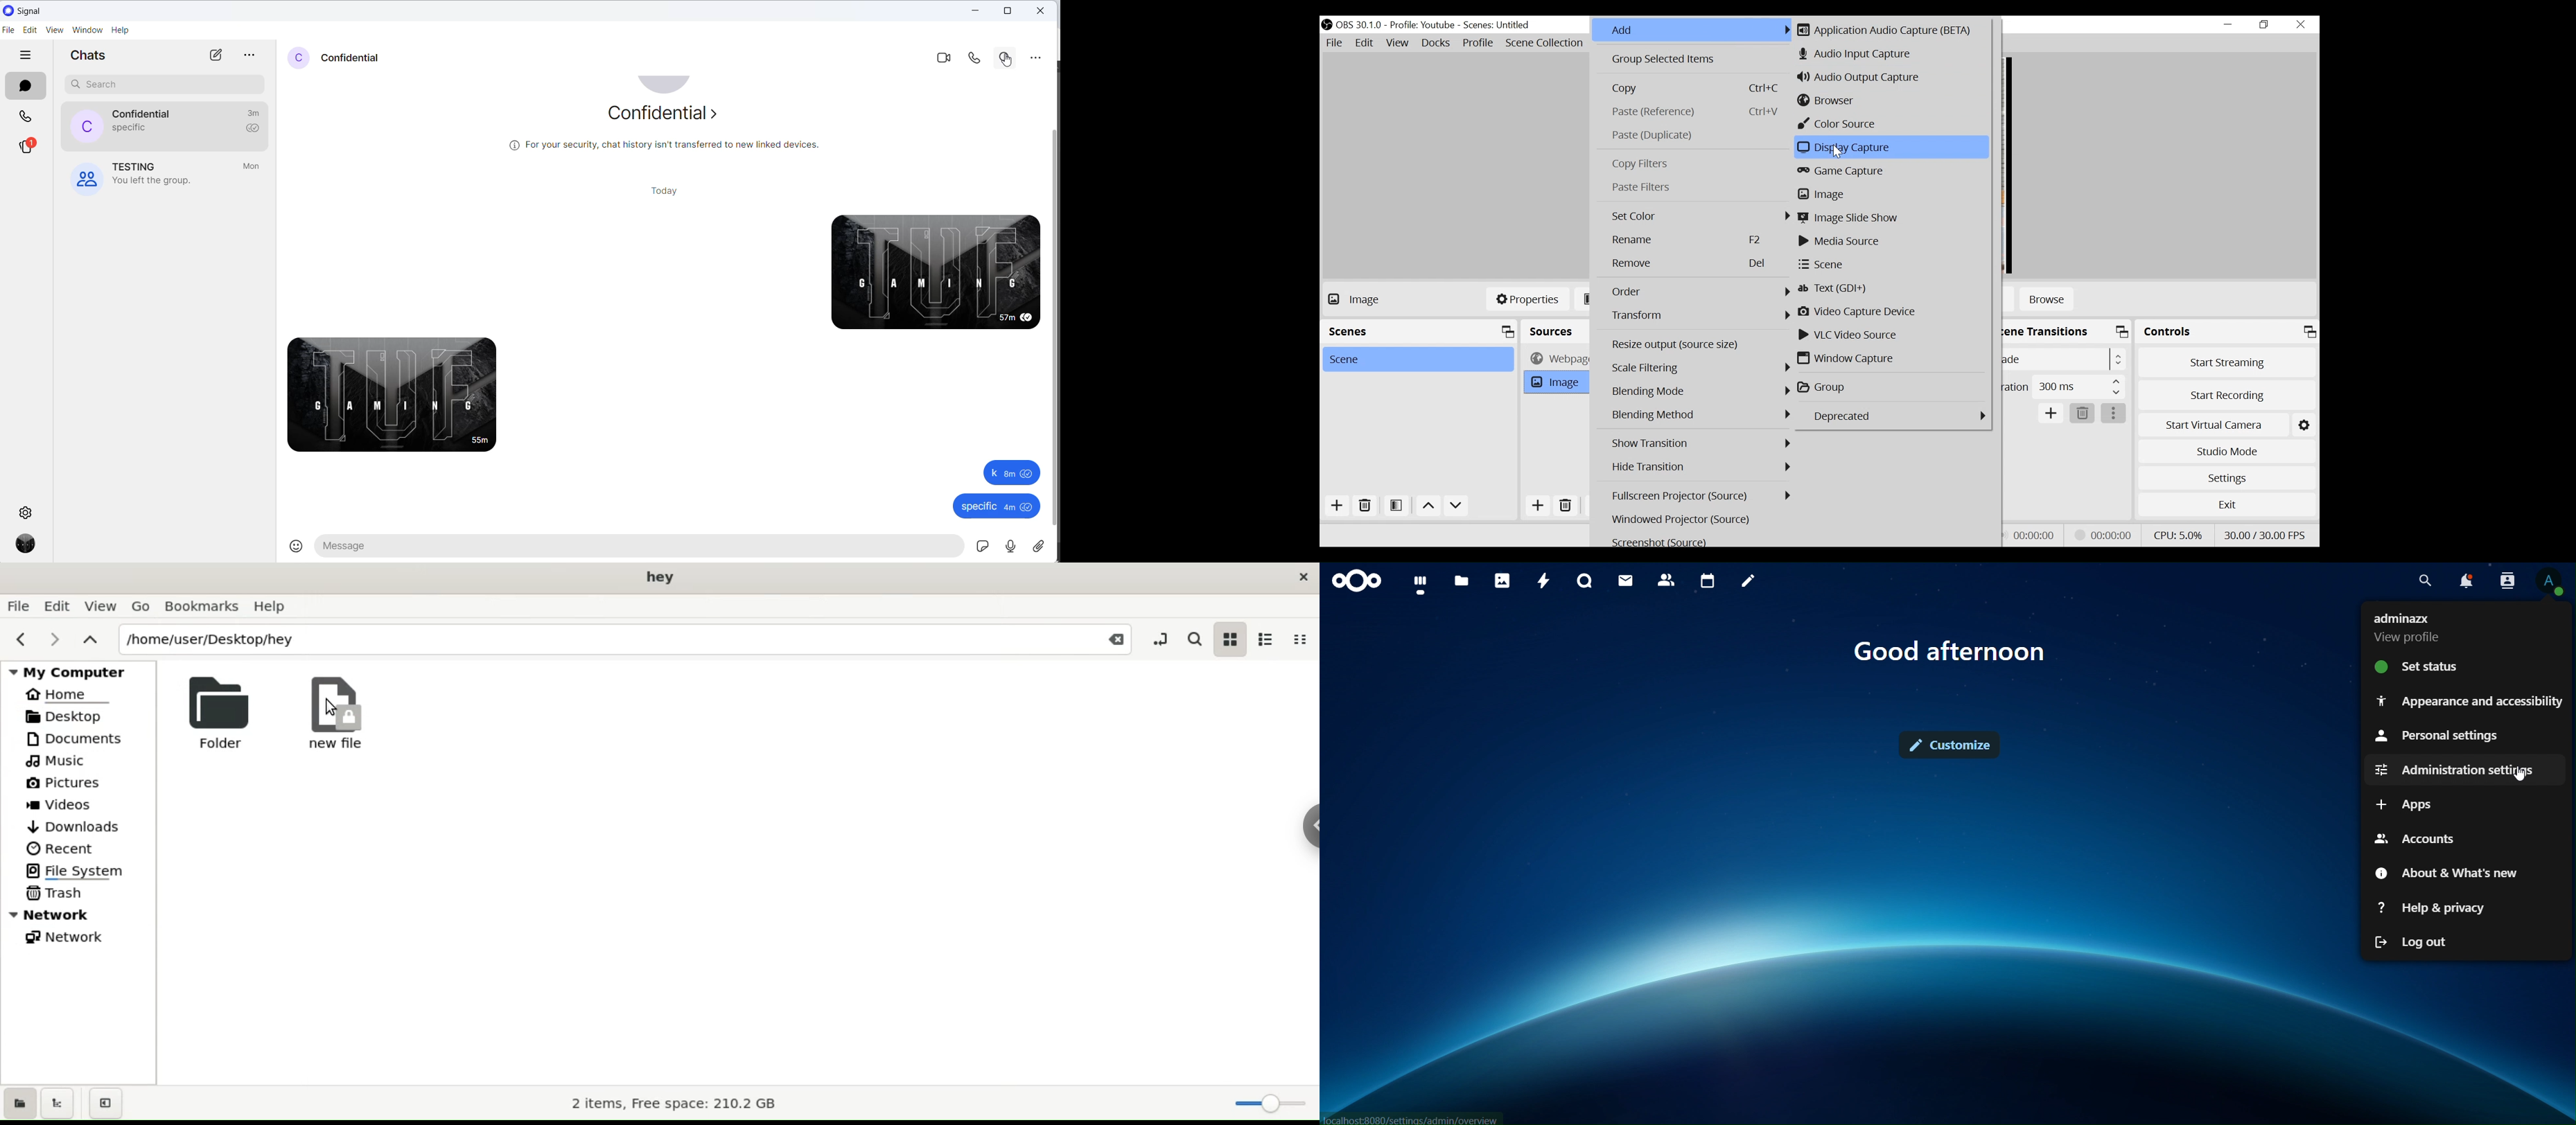 This screenshot has width=2576, height=1148. I want to click on scrollbar, so click(1054, 322).